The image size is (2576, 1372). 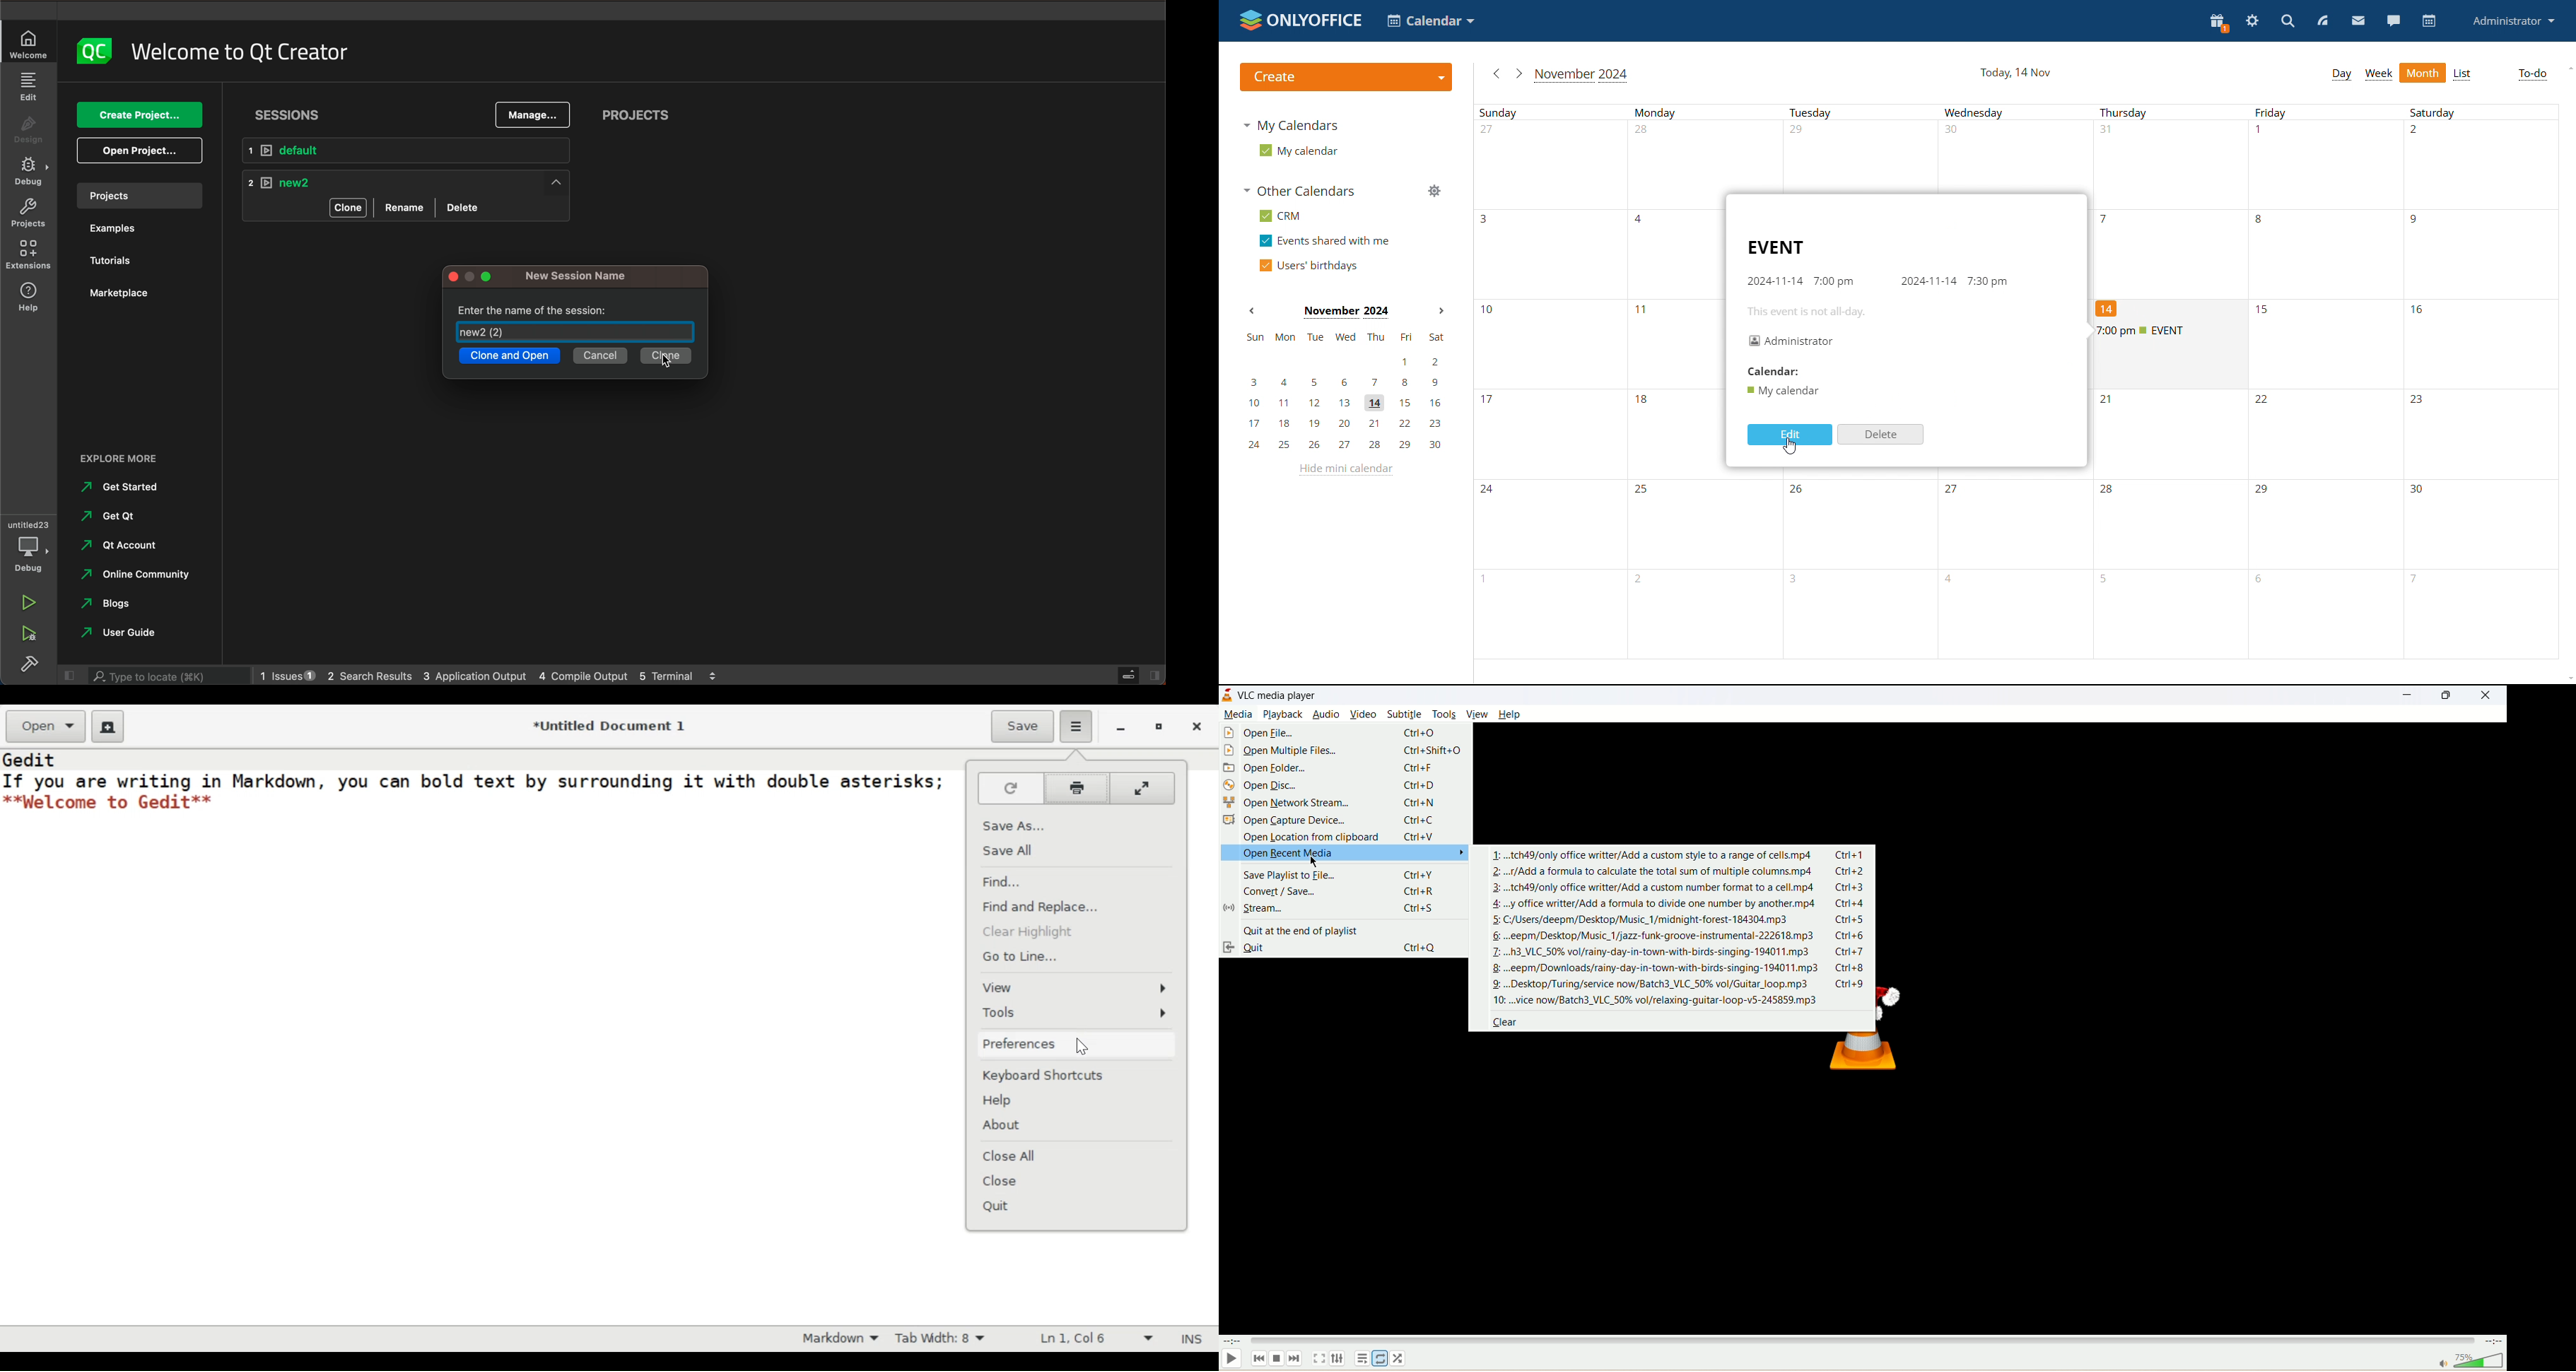 What do you see at coordinates (1313, 864) in the screenshot?
I see `cursor` at bounding box center [1313, 864].